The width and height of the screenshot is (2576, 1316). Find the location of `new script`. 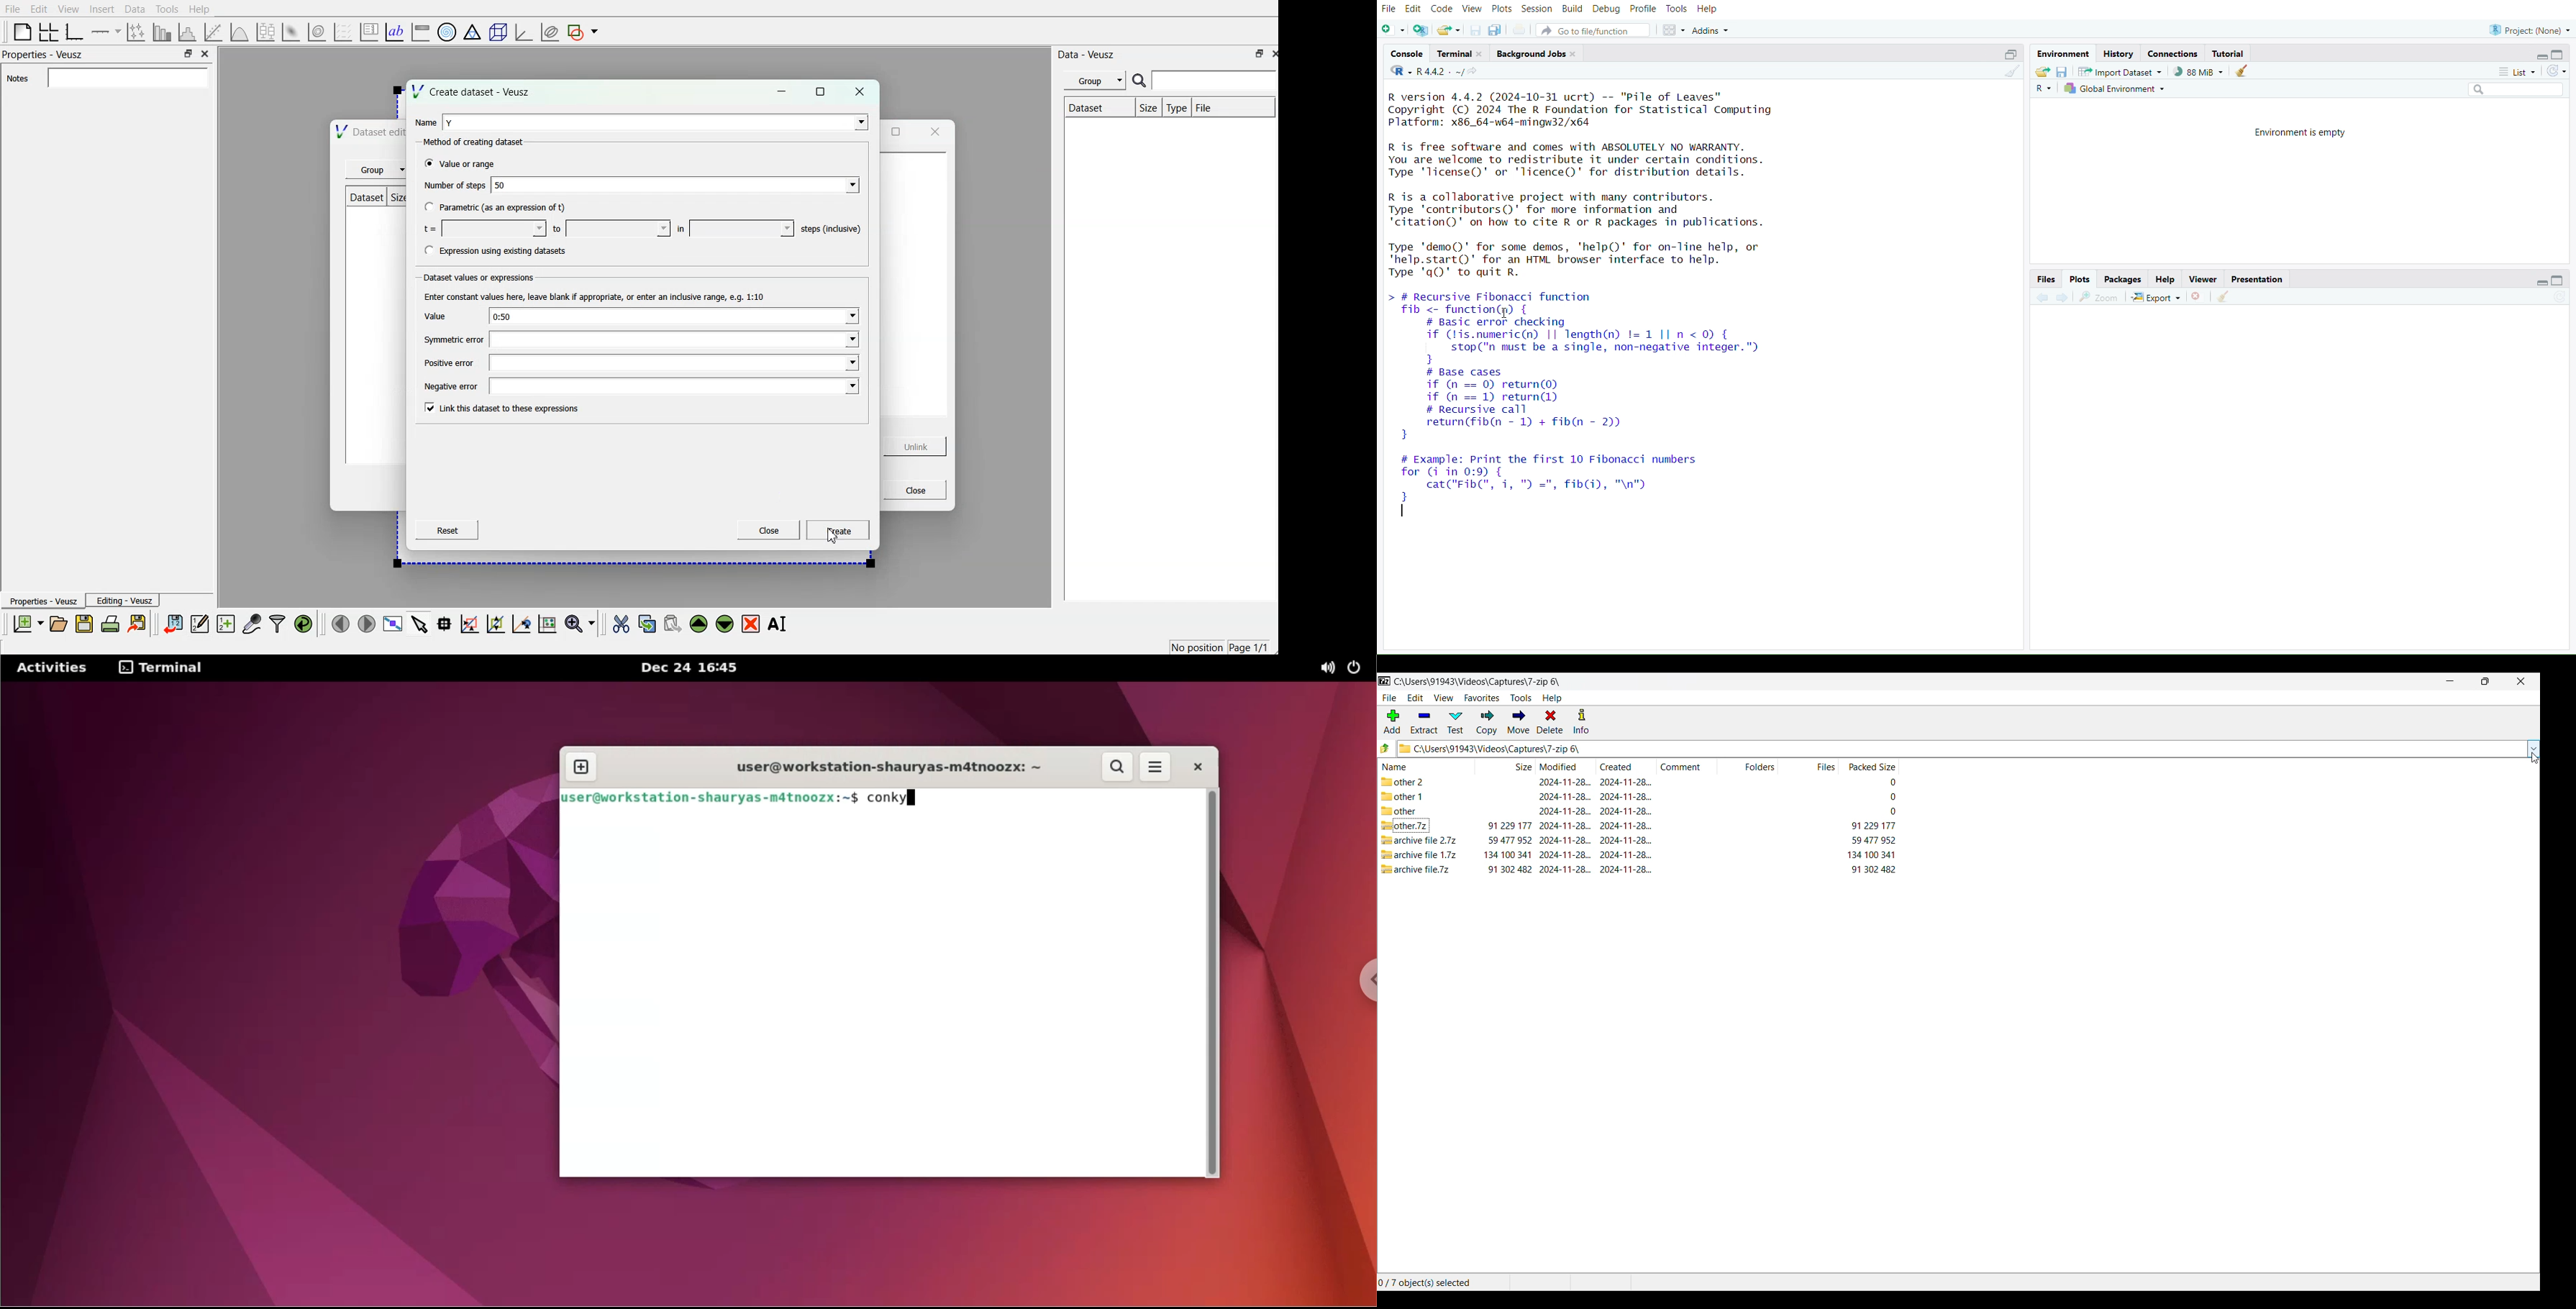

new script is located at coordinates (1393, 31).